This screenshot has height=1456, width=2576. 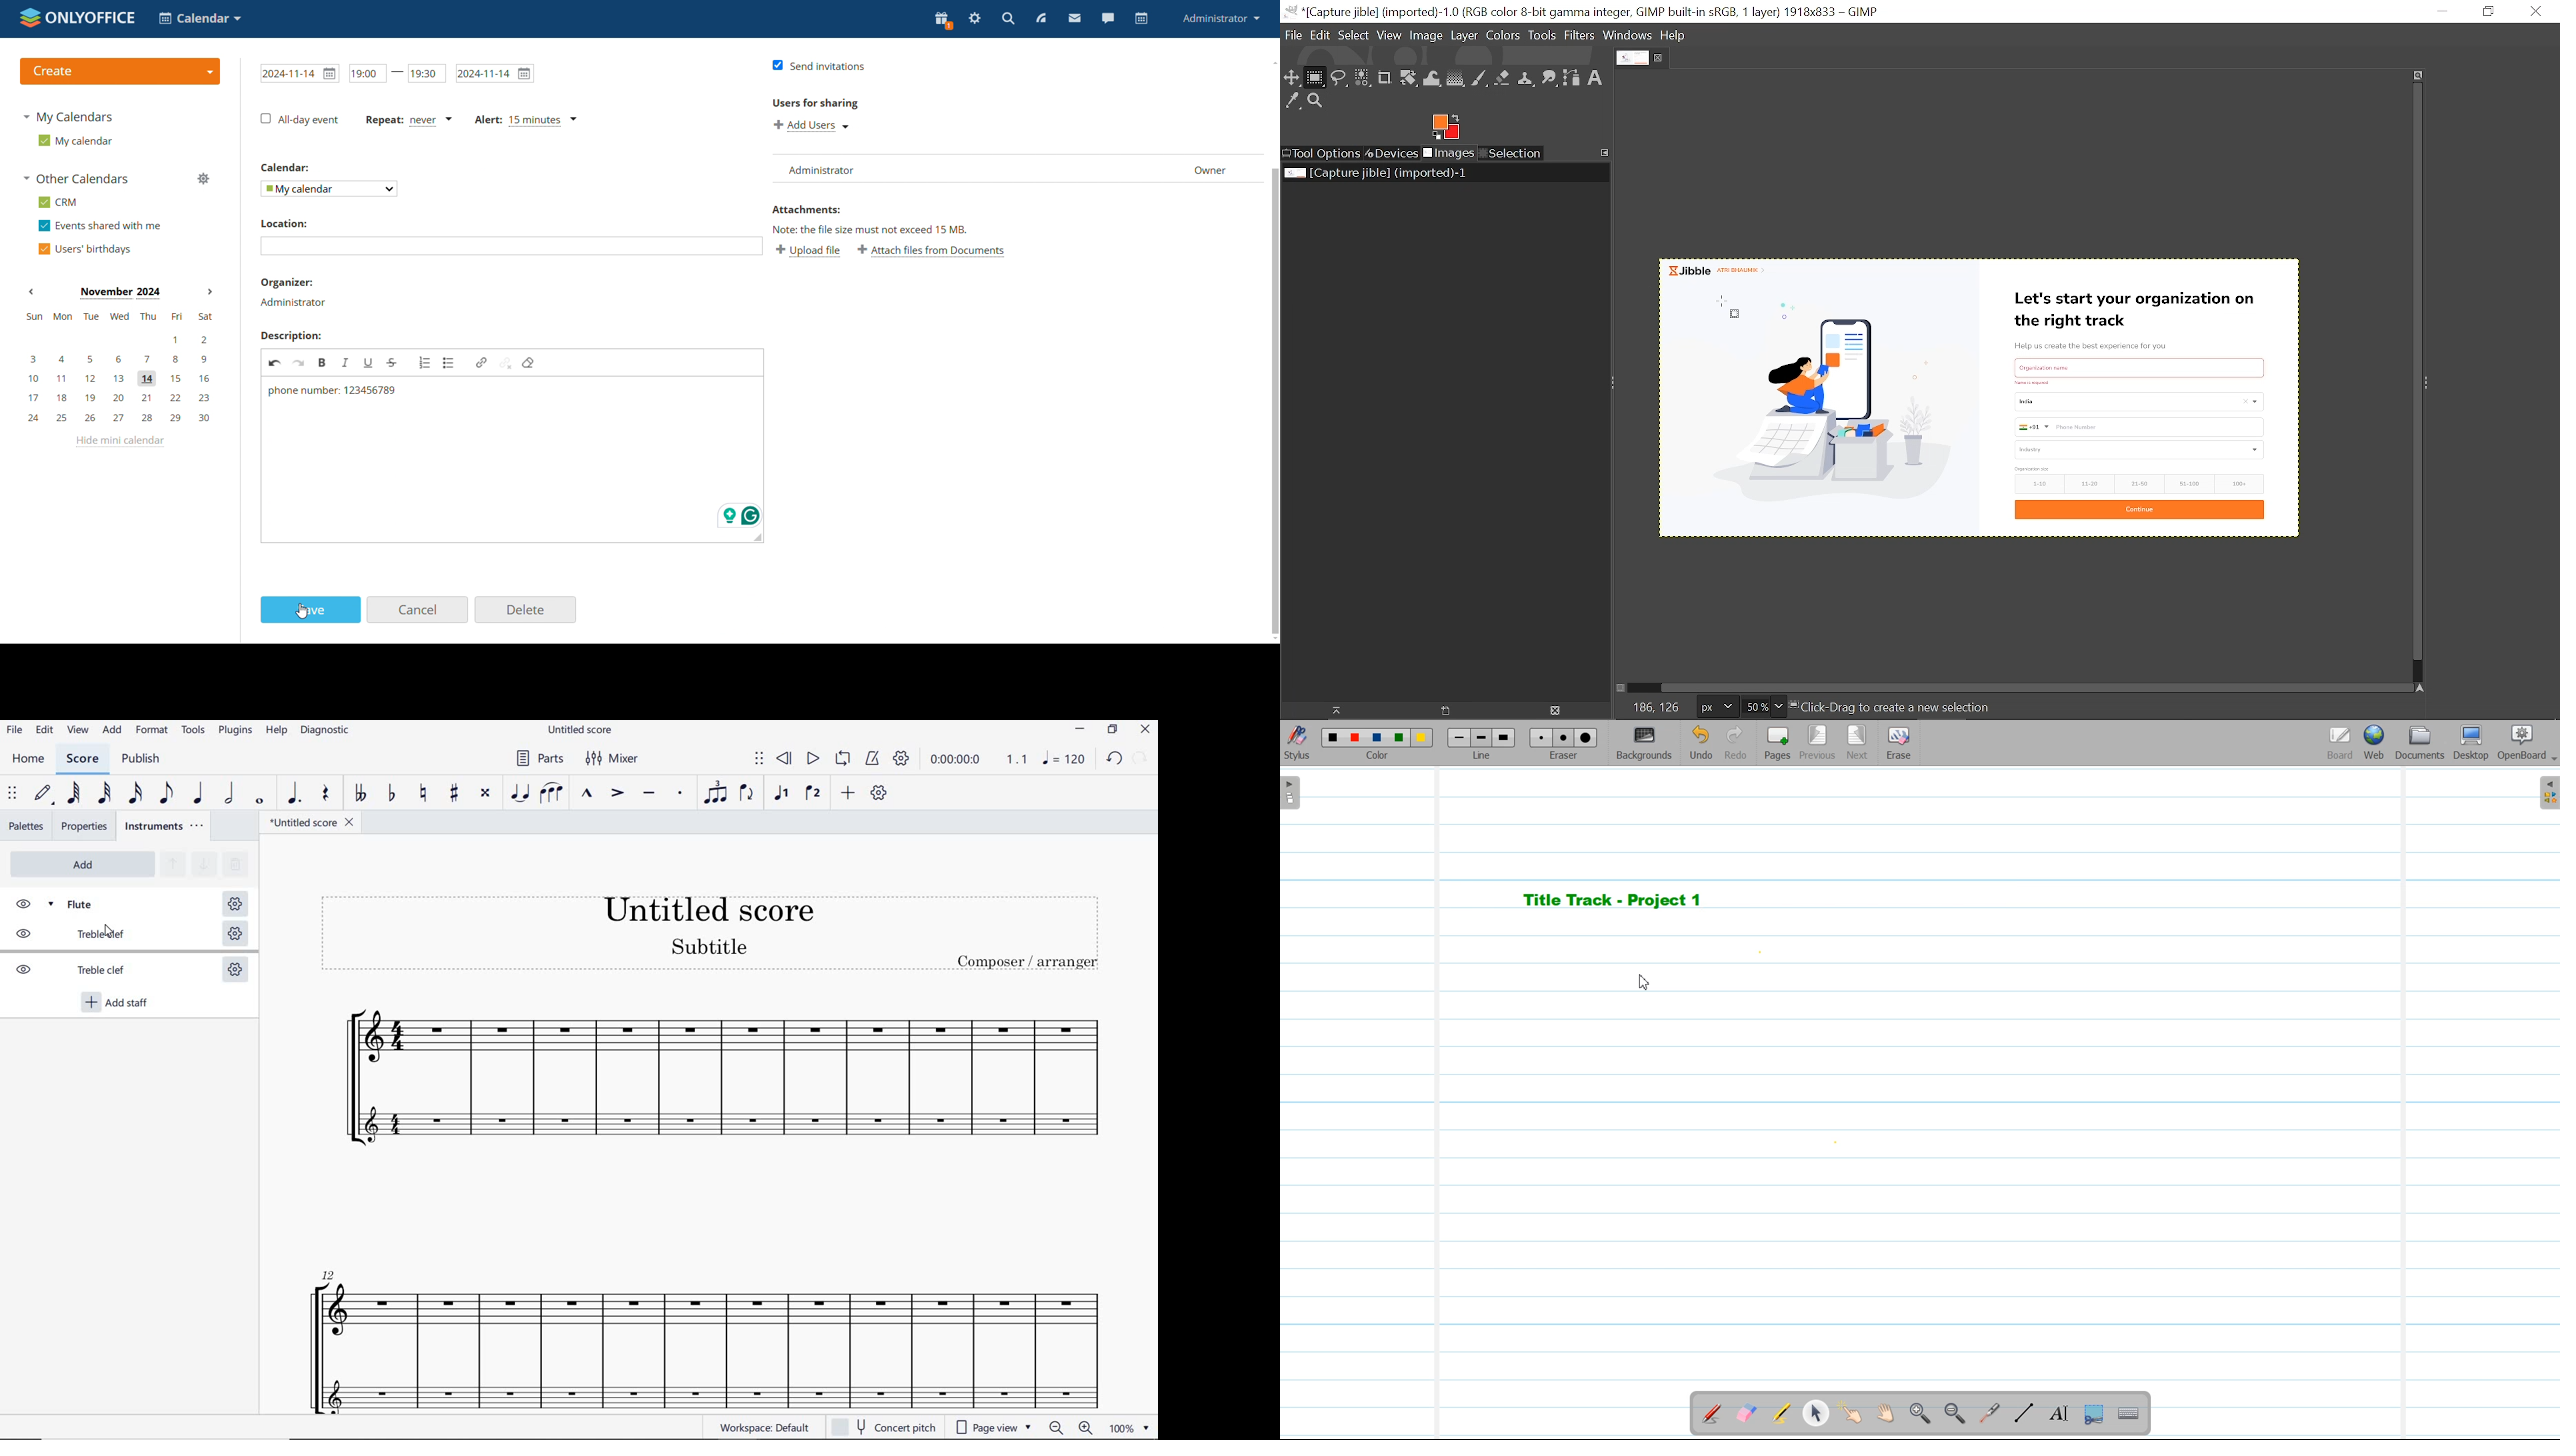 What do you see at coordinates (136, 794) in the screenshot?
I see `16TH NOTE` at bounding box center [136, 794].